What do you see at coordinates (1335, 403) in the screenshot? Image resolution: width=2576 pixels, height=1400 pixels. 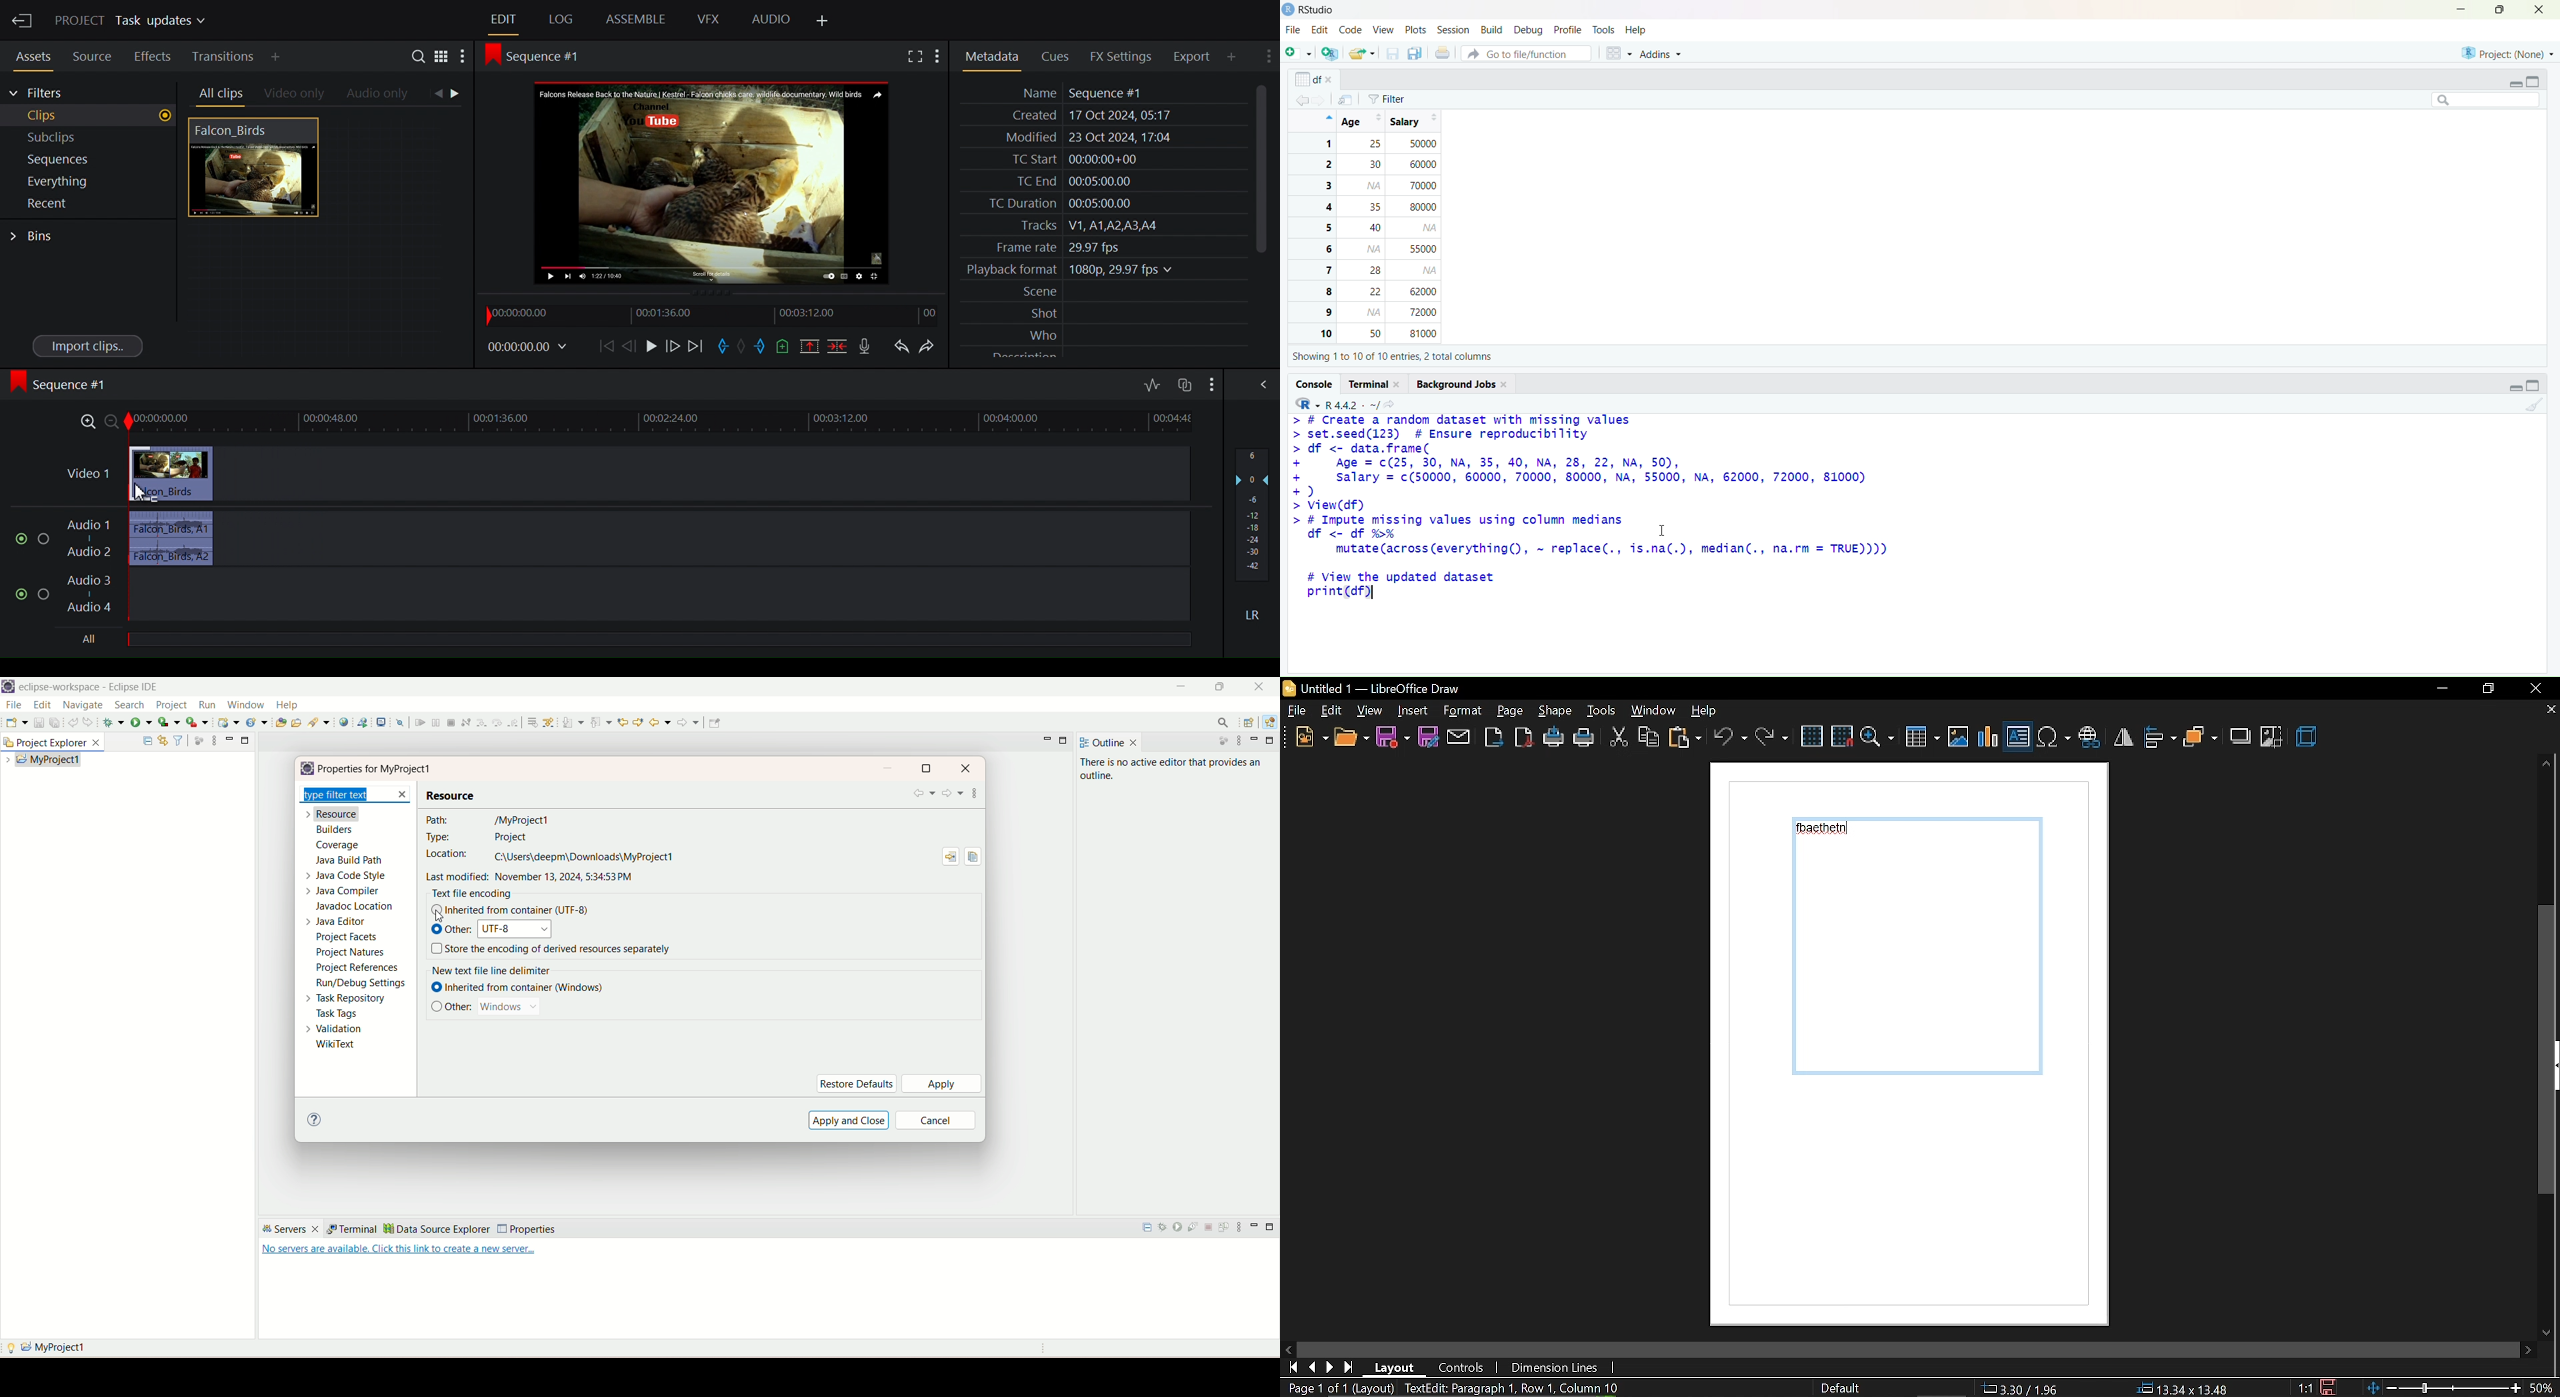 I see `R 4.4.2` at bounding box center [1335, 403].